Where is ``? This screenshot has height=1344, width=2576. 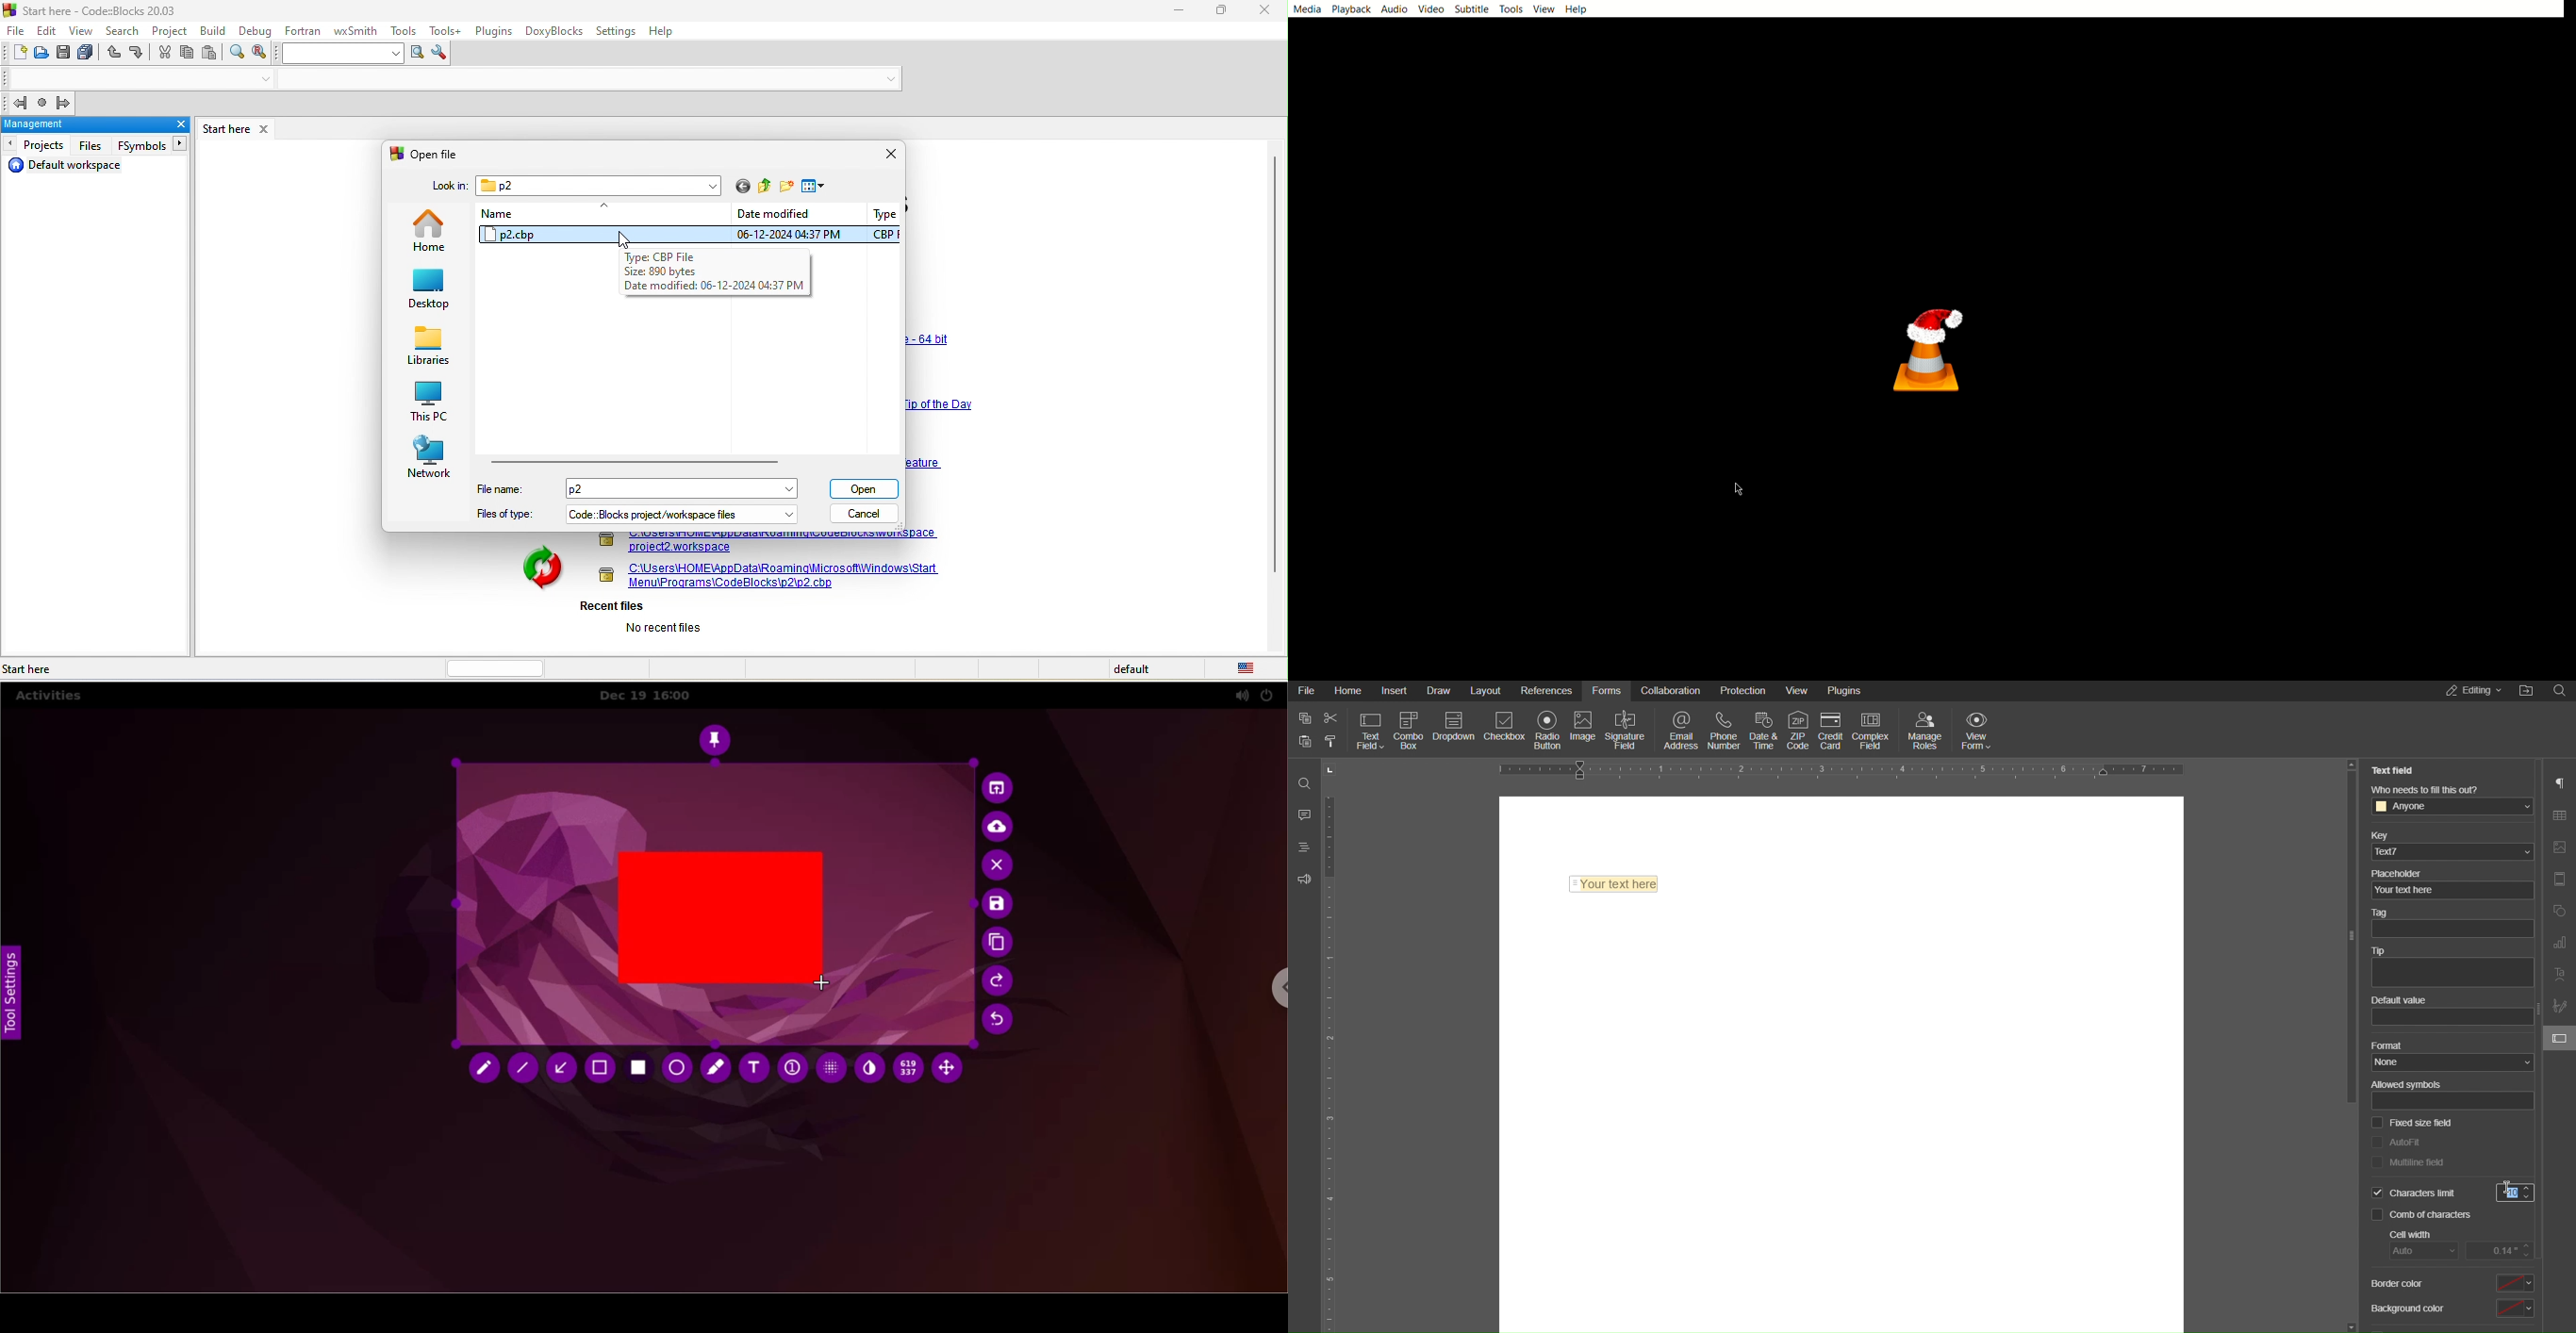
 is located at coordinates (884, 223).